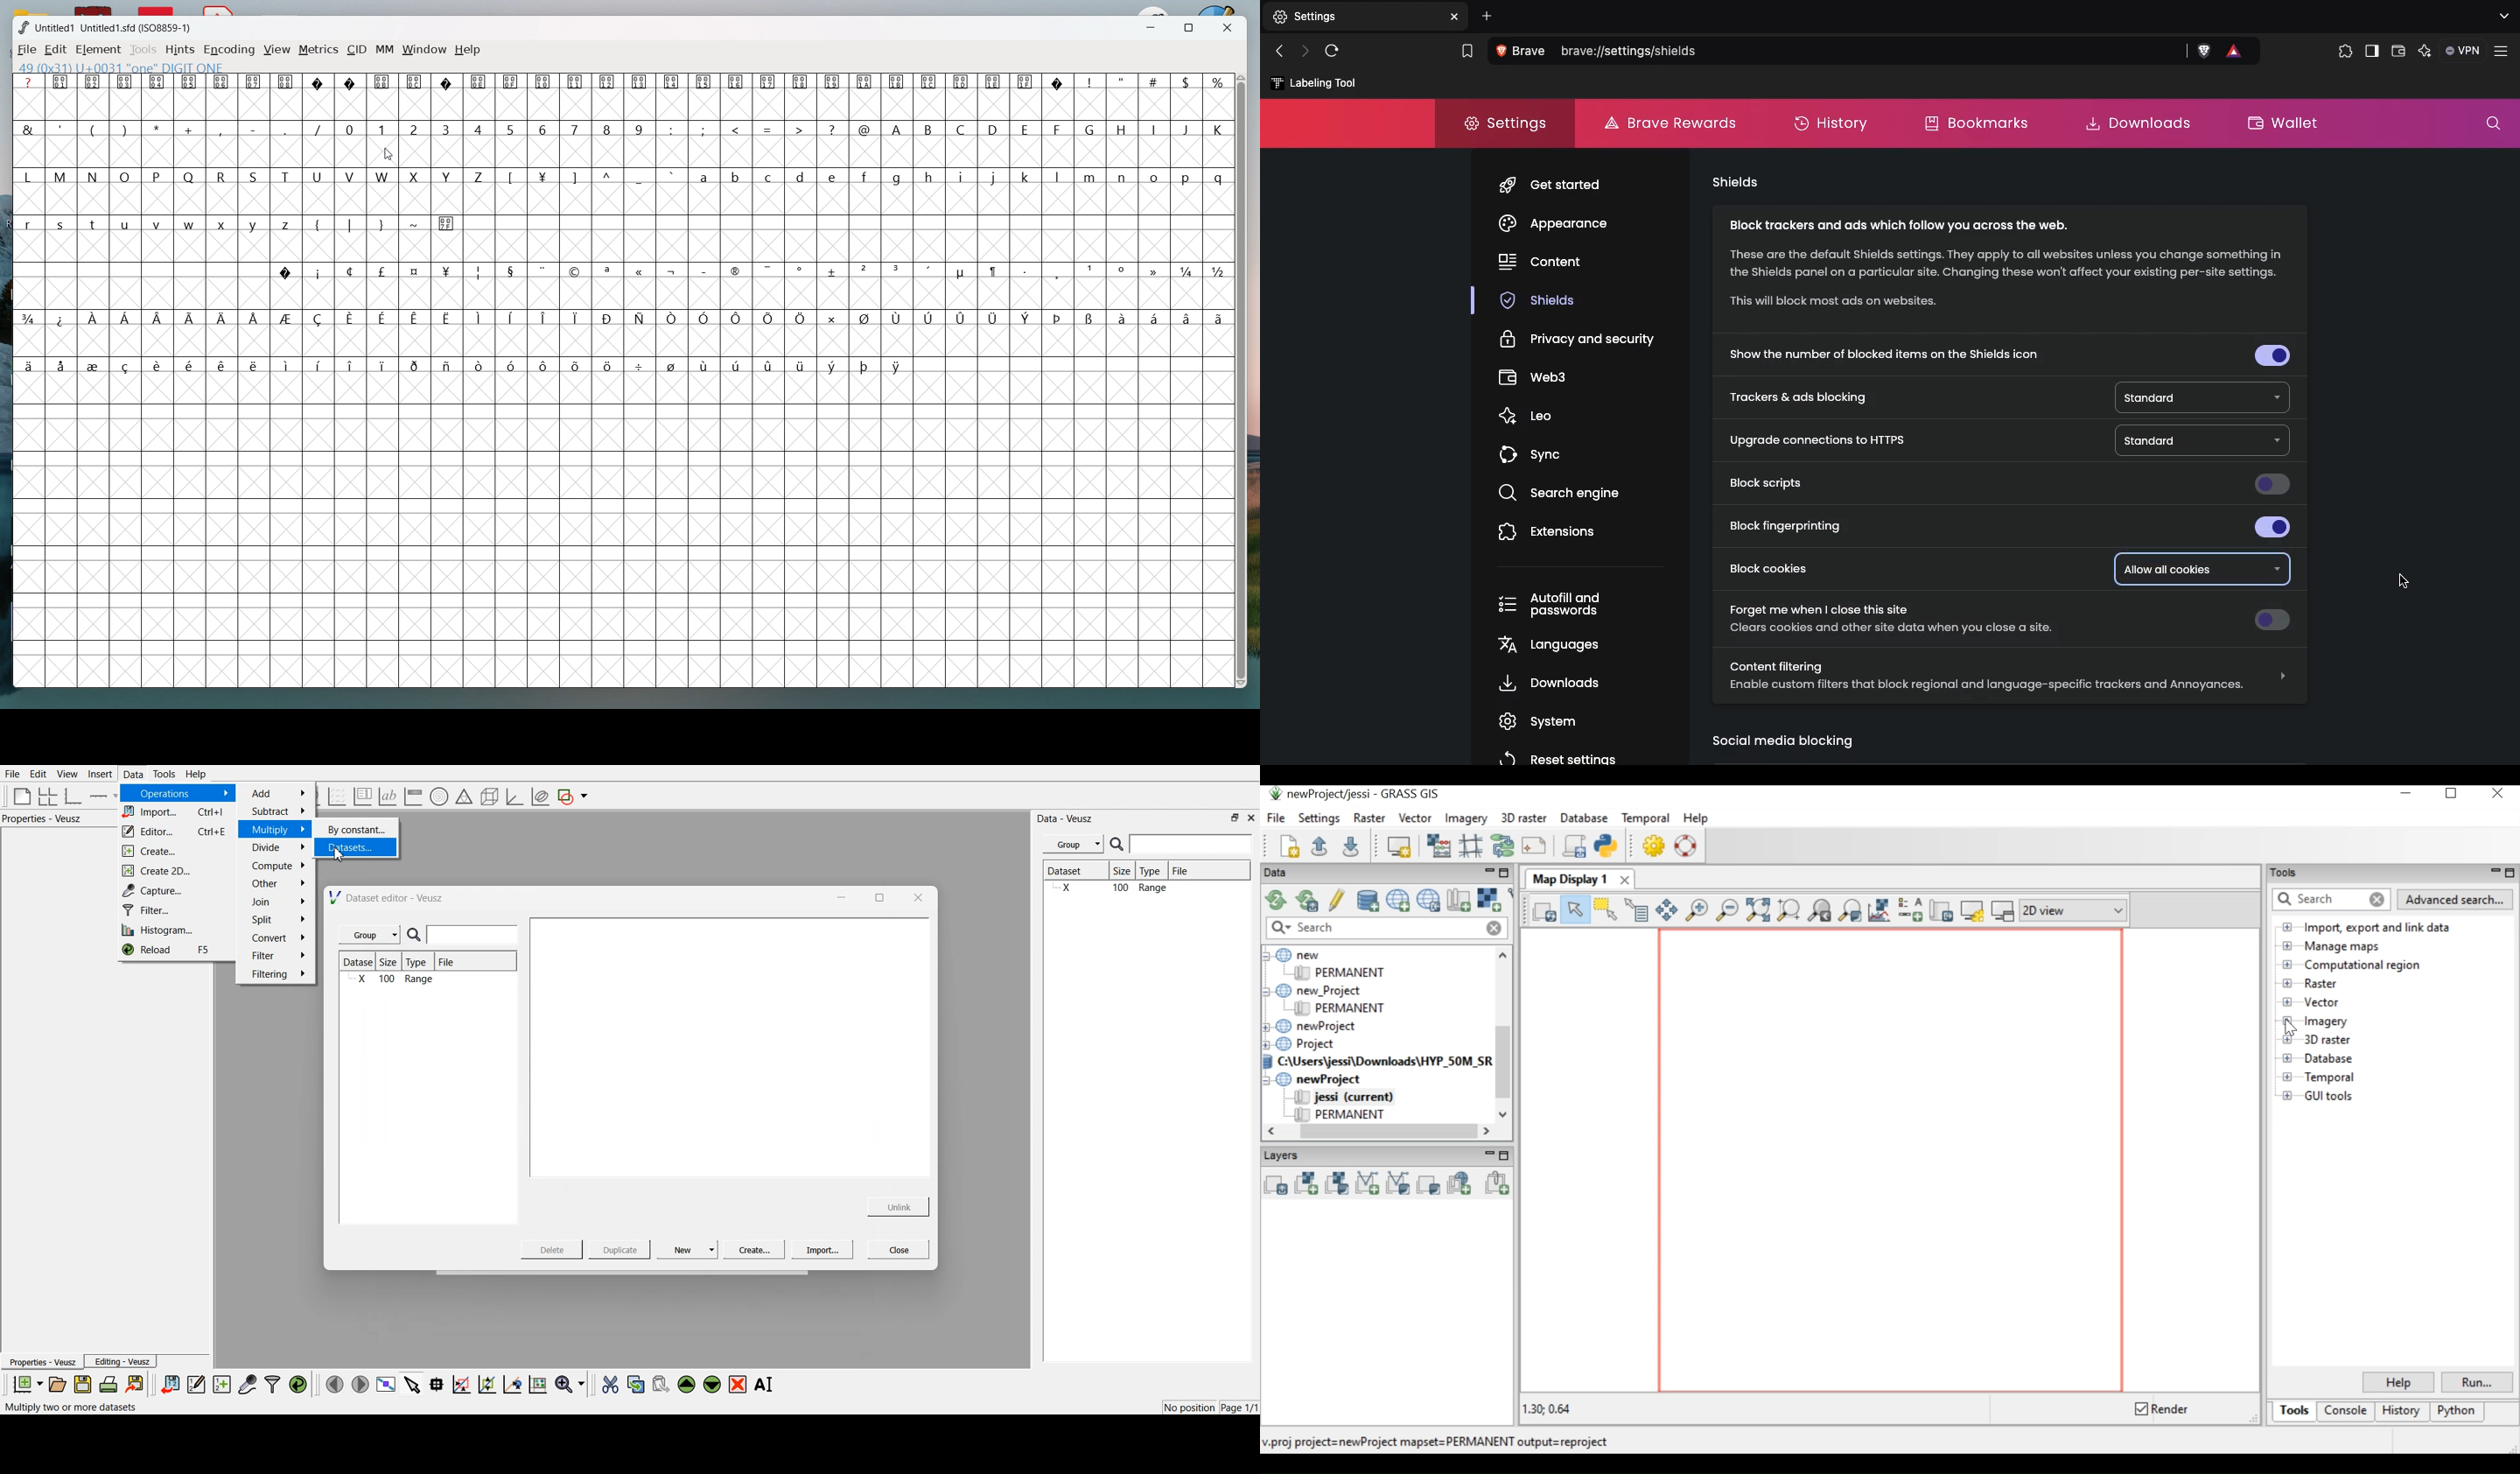 This screenshot has width=2520, height=1484. I want to click on Multiply, so click(278, 829).